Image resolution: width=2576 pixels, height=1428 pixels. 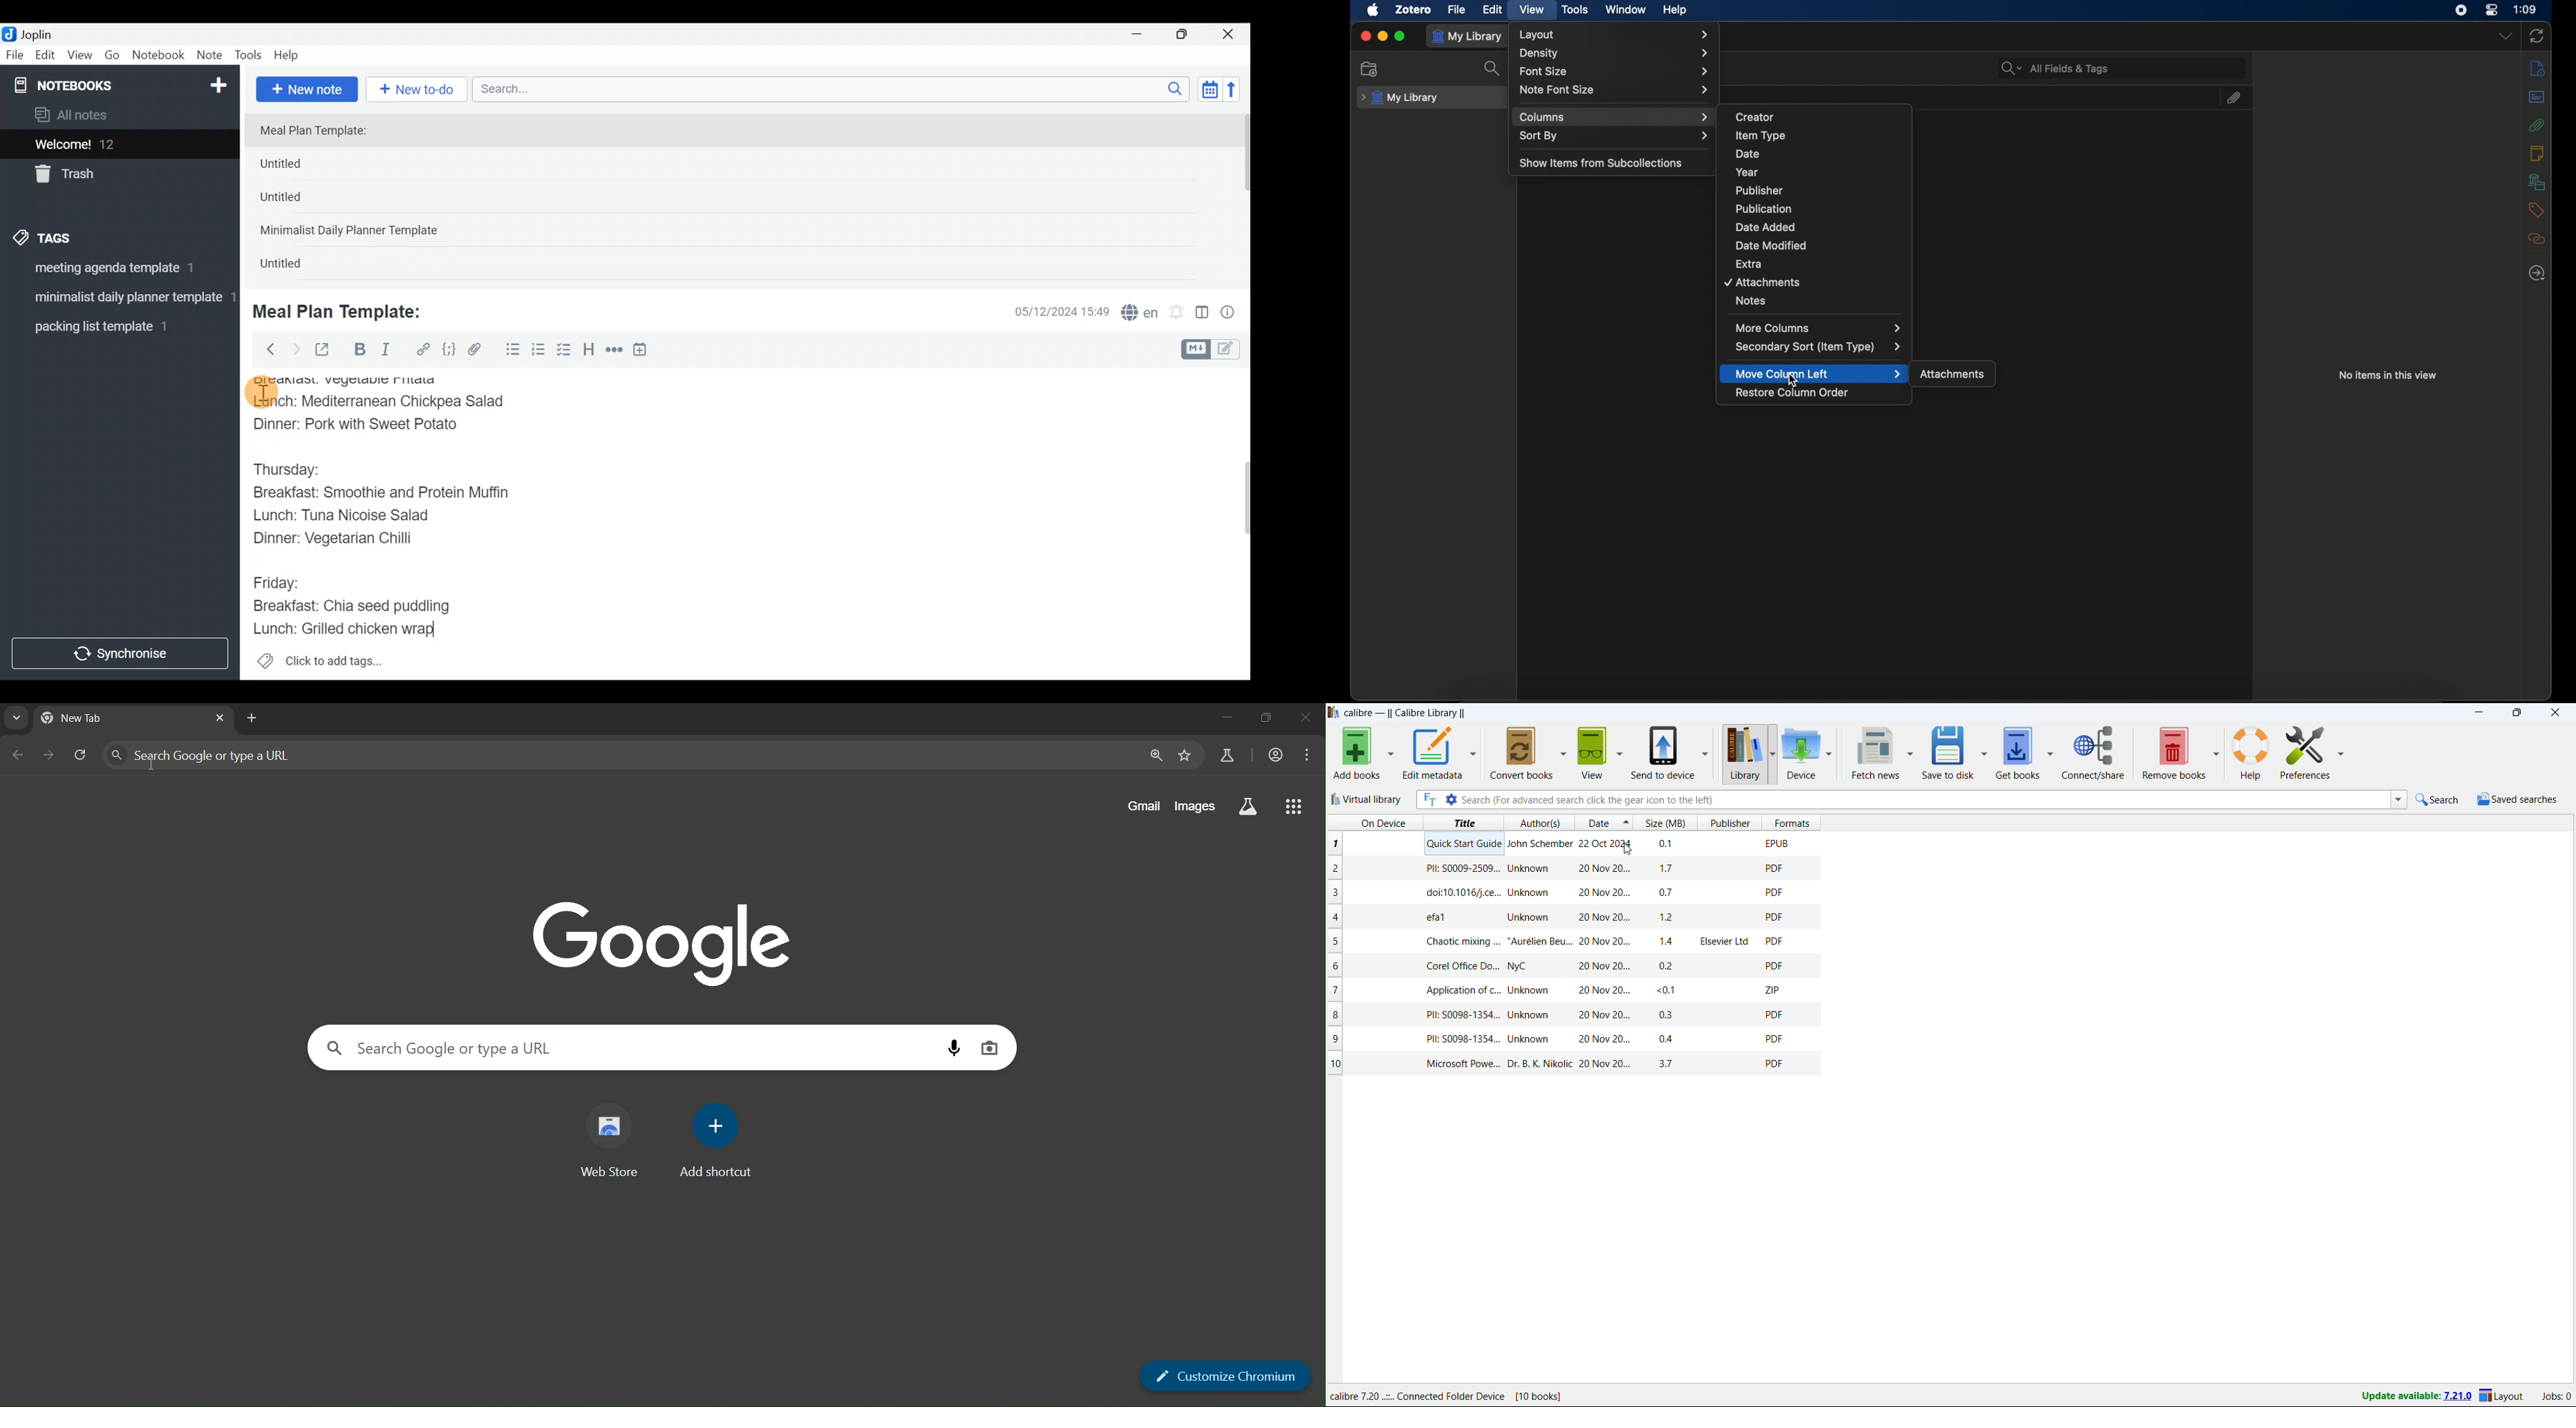 What do you see at coordinates (306, 88) in the screenshot?
I see `New note` at bounding box center [306, 88].